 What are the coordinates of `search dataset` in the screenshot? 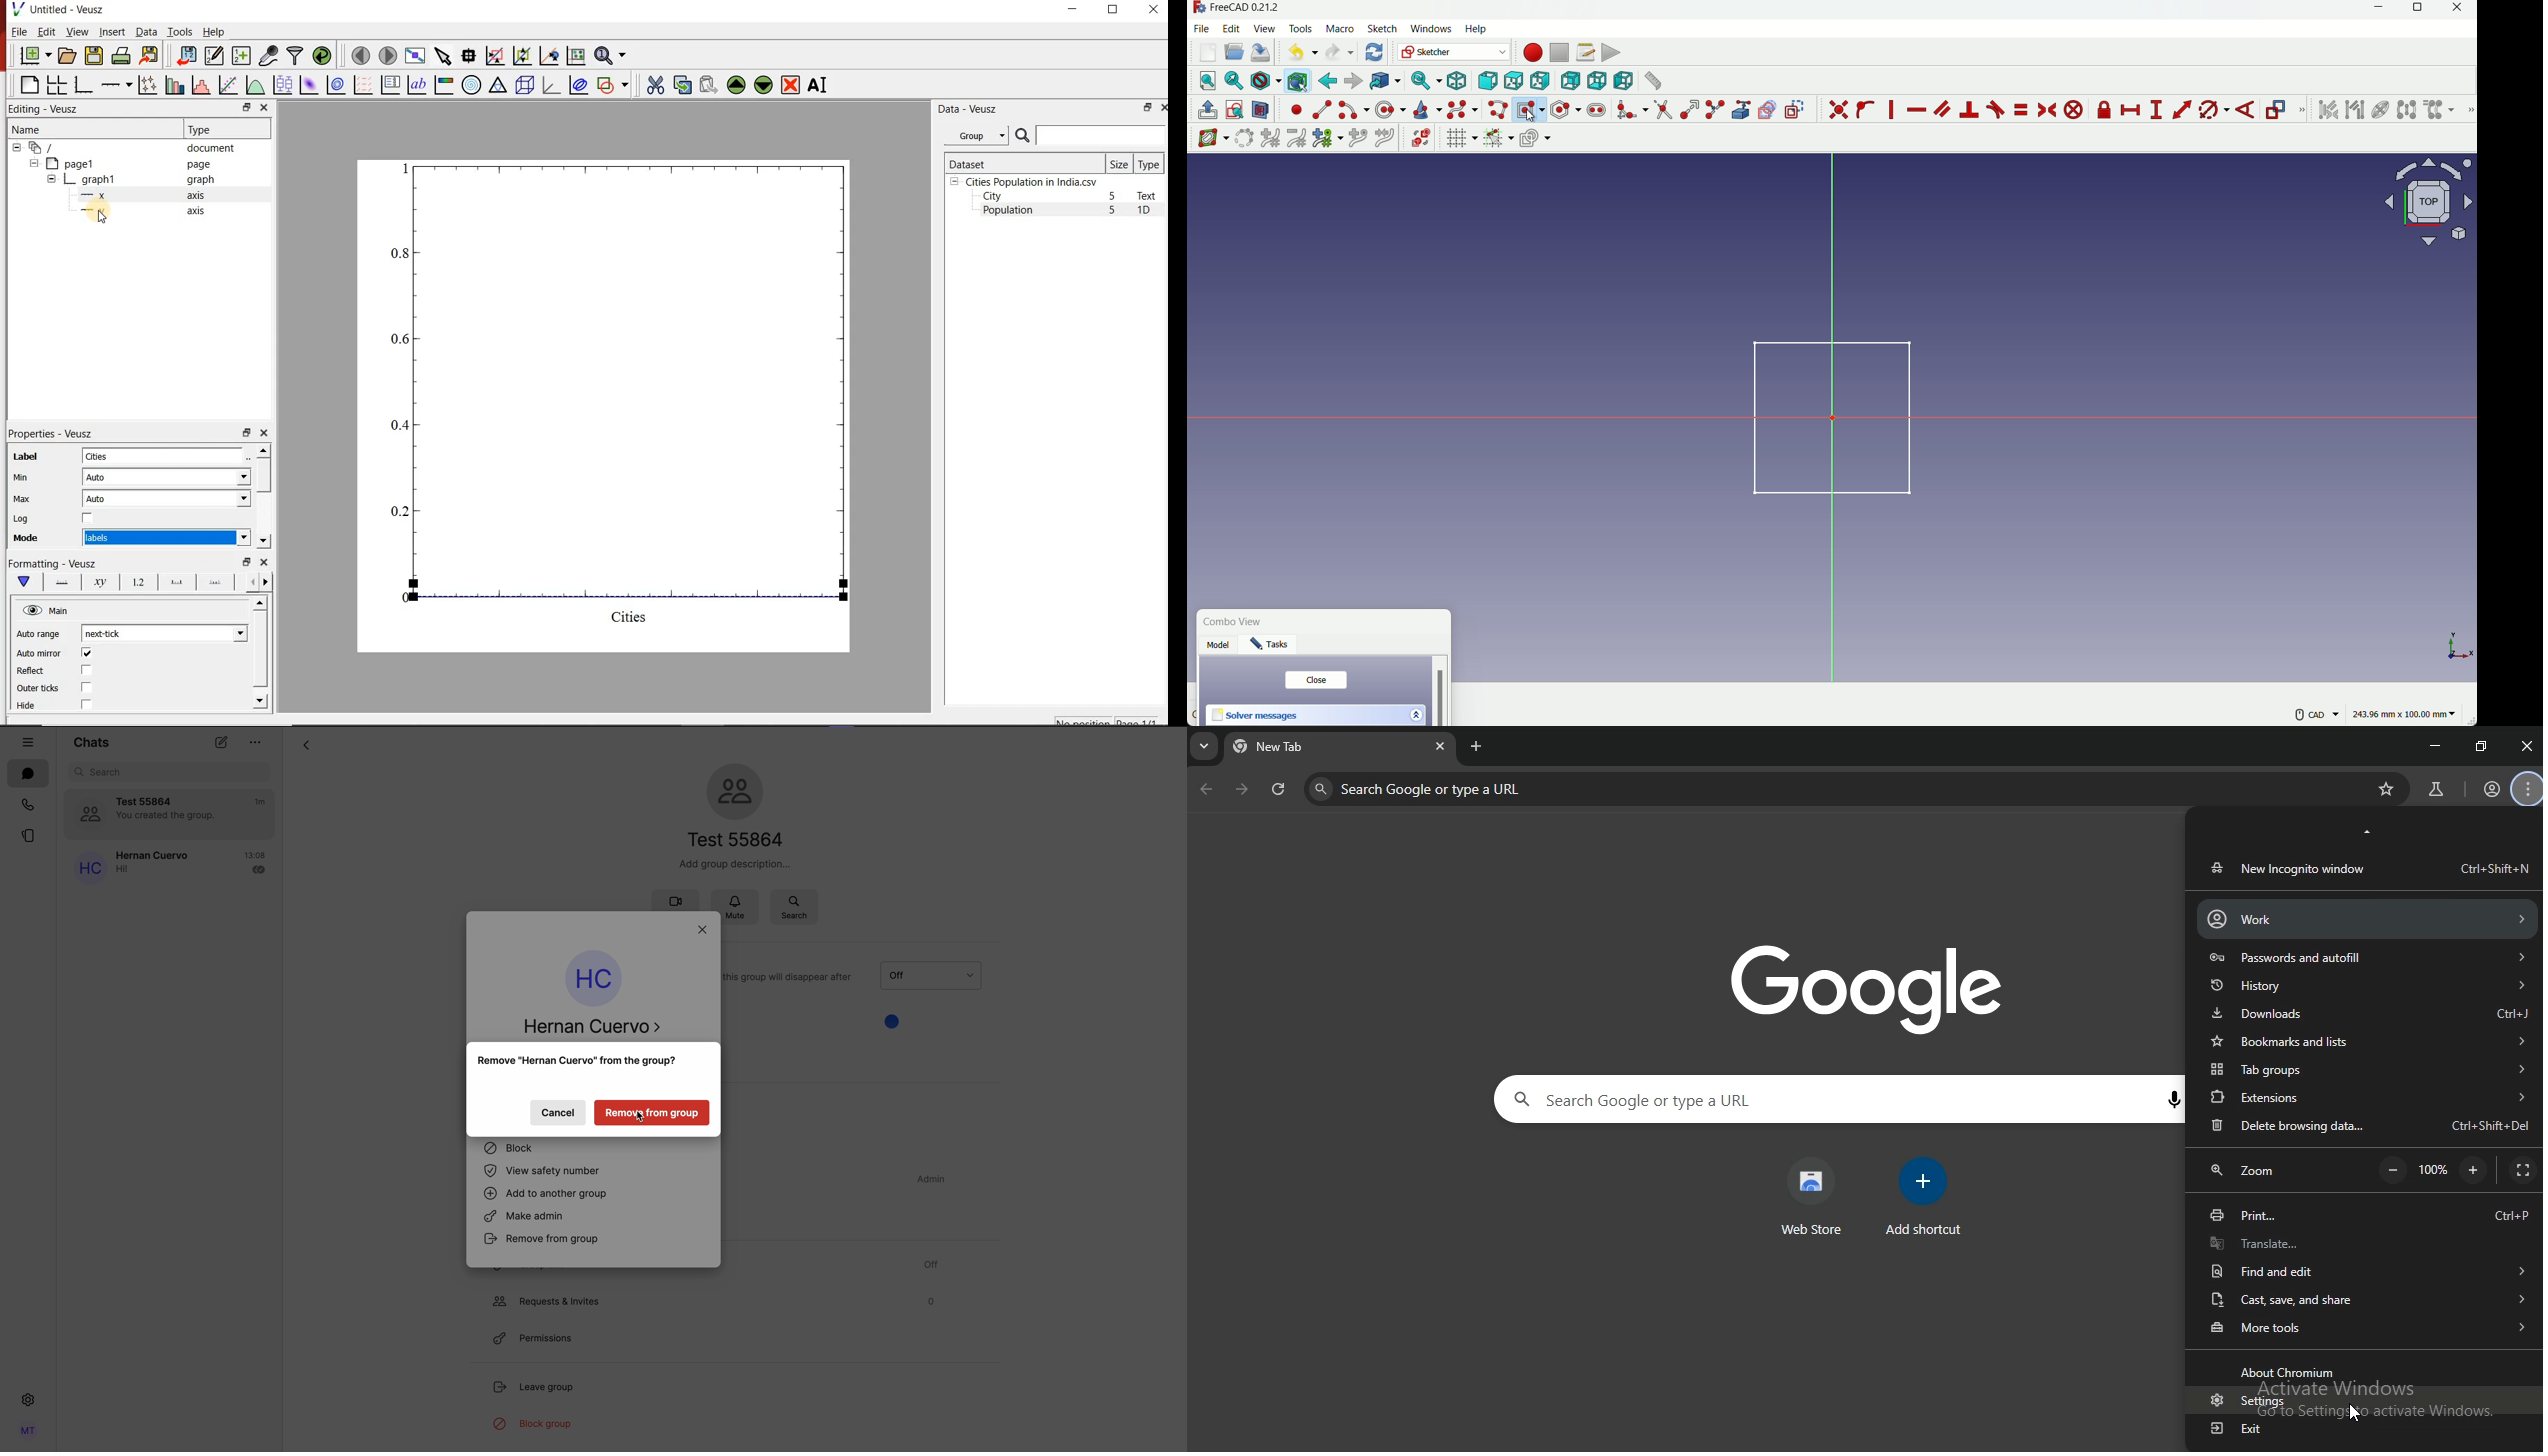 It's located at (1091, 136).